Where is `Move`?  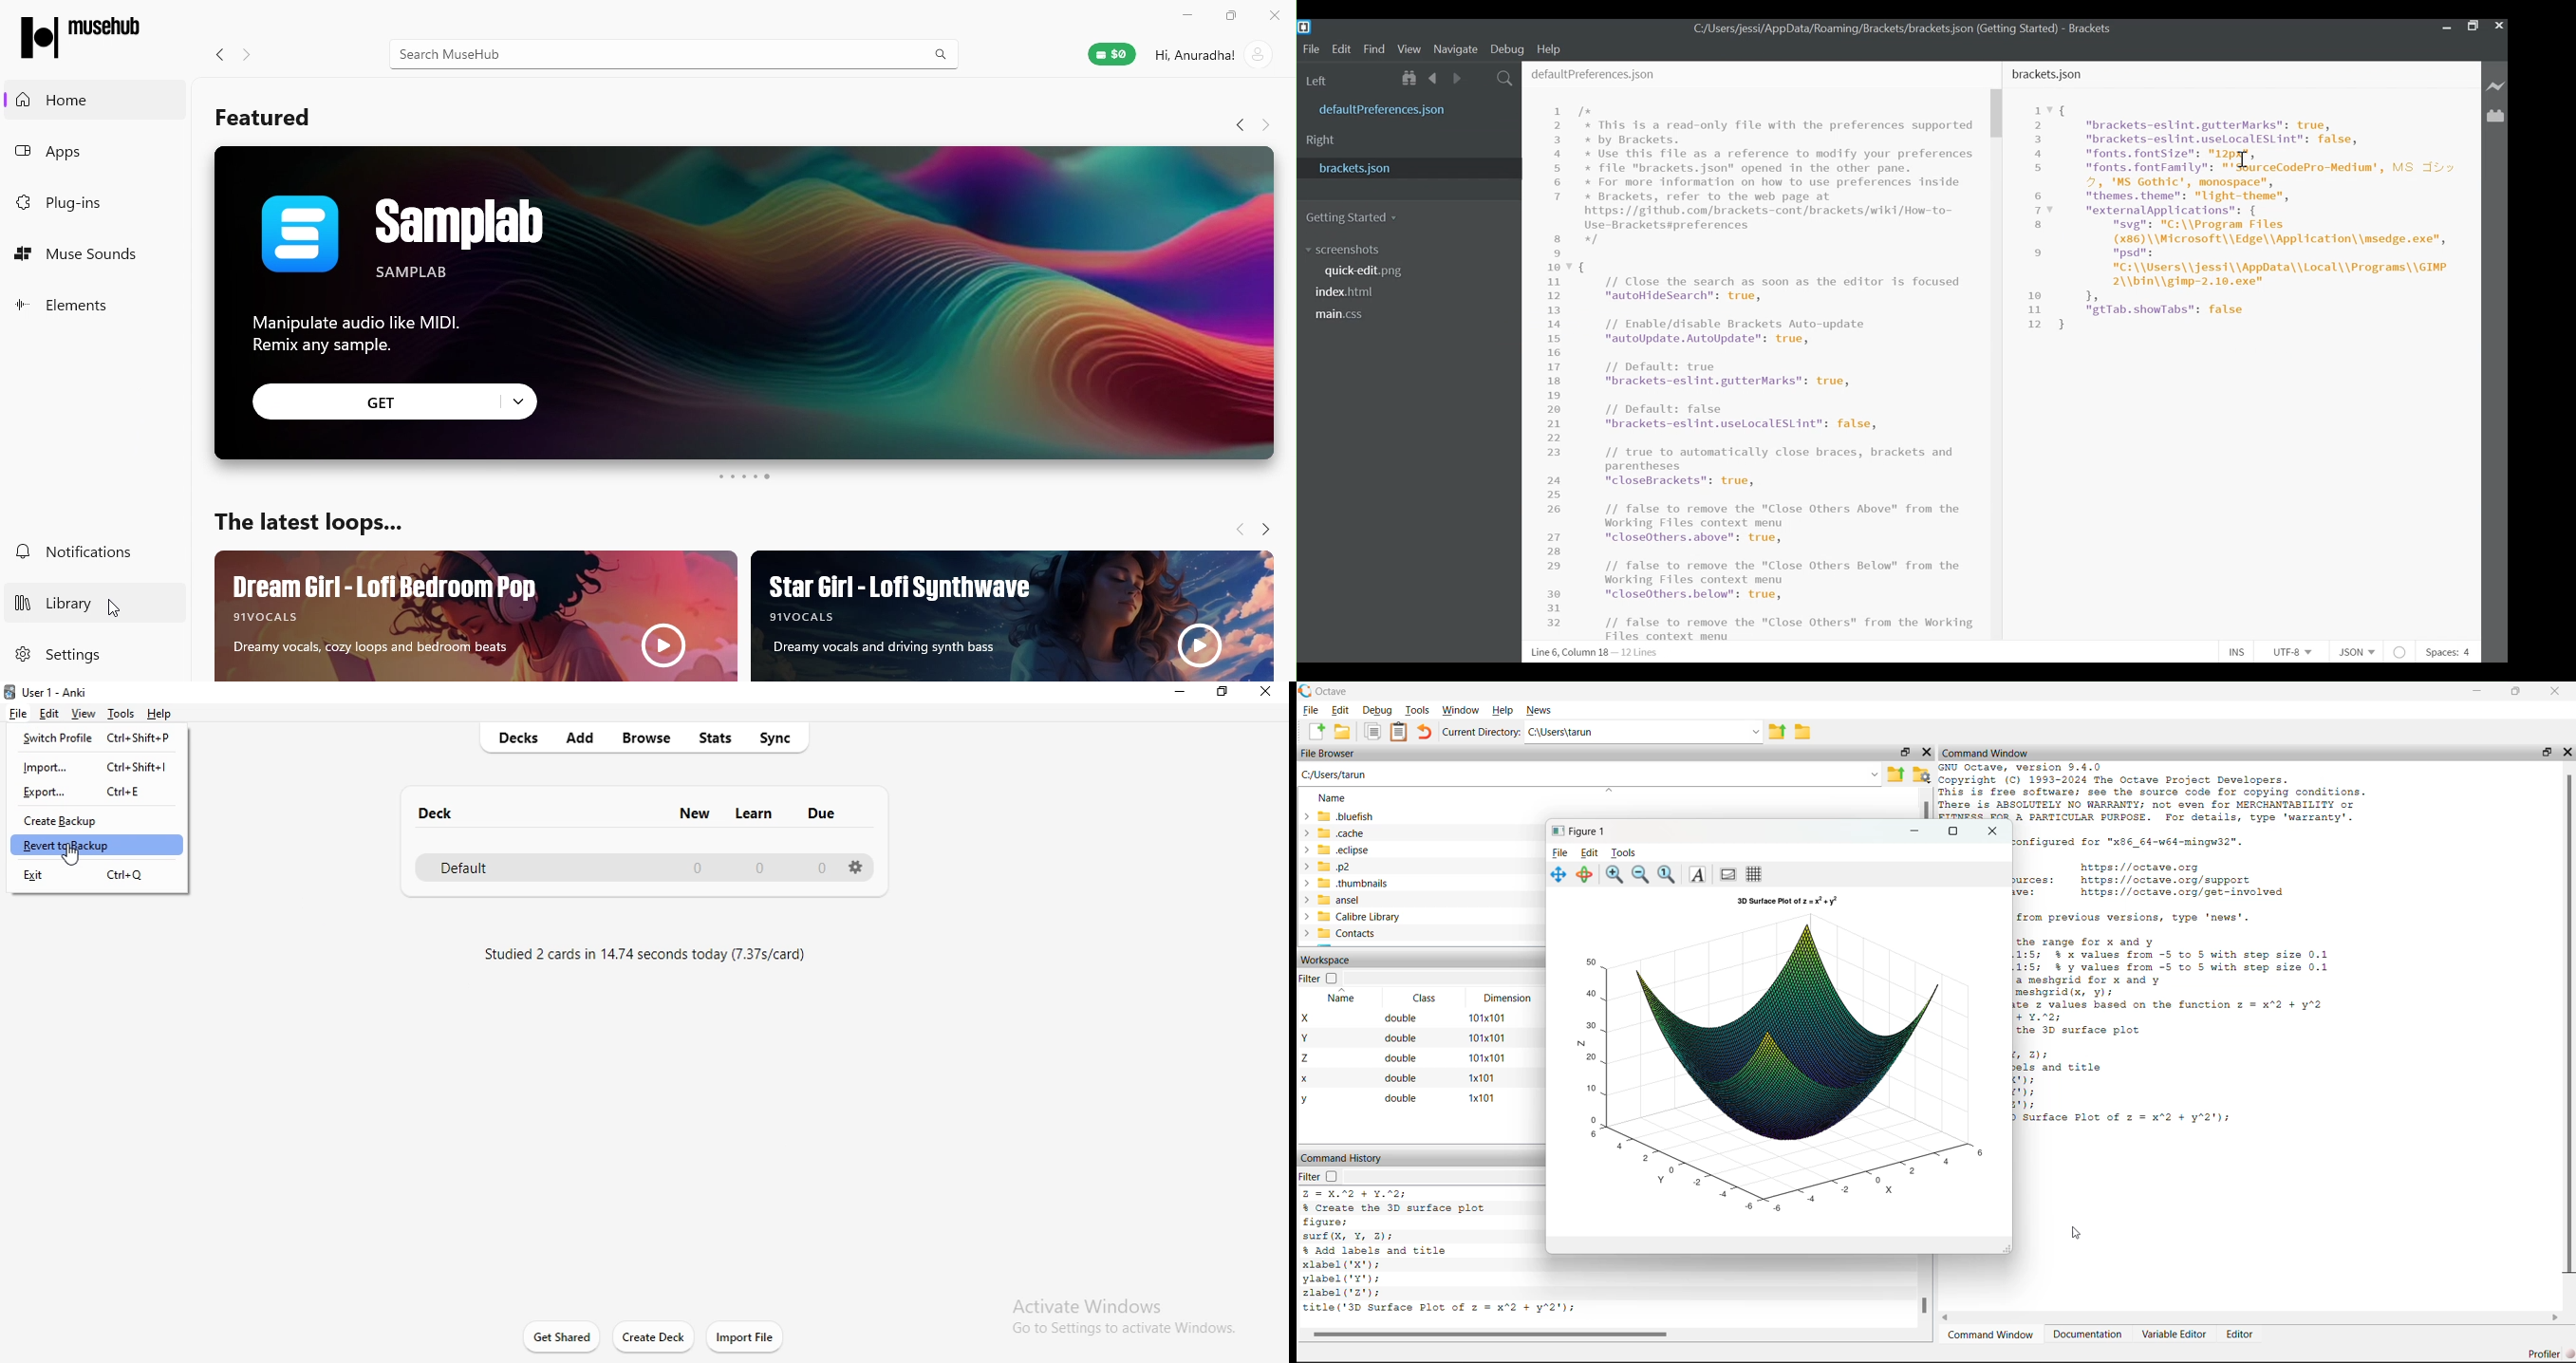
Move is located at coordinates (1559, 876).